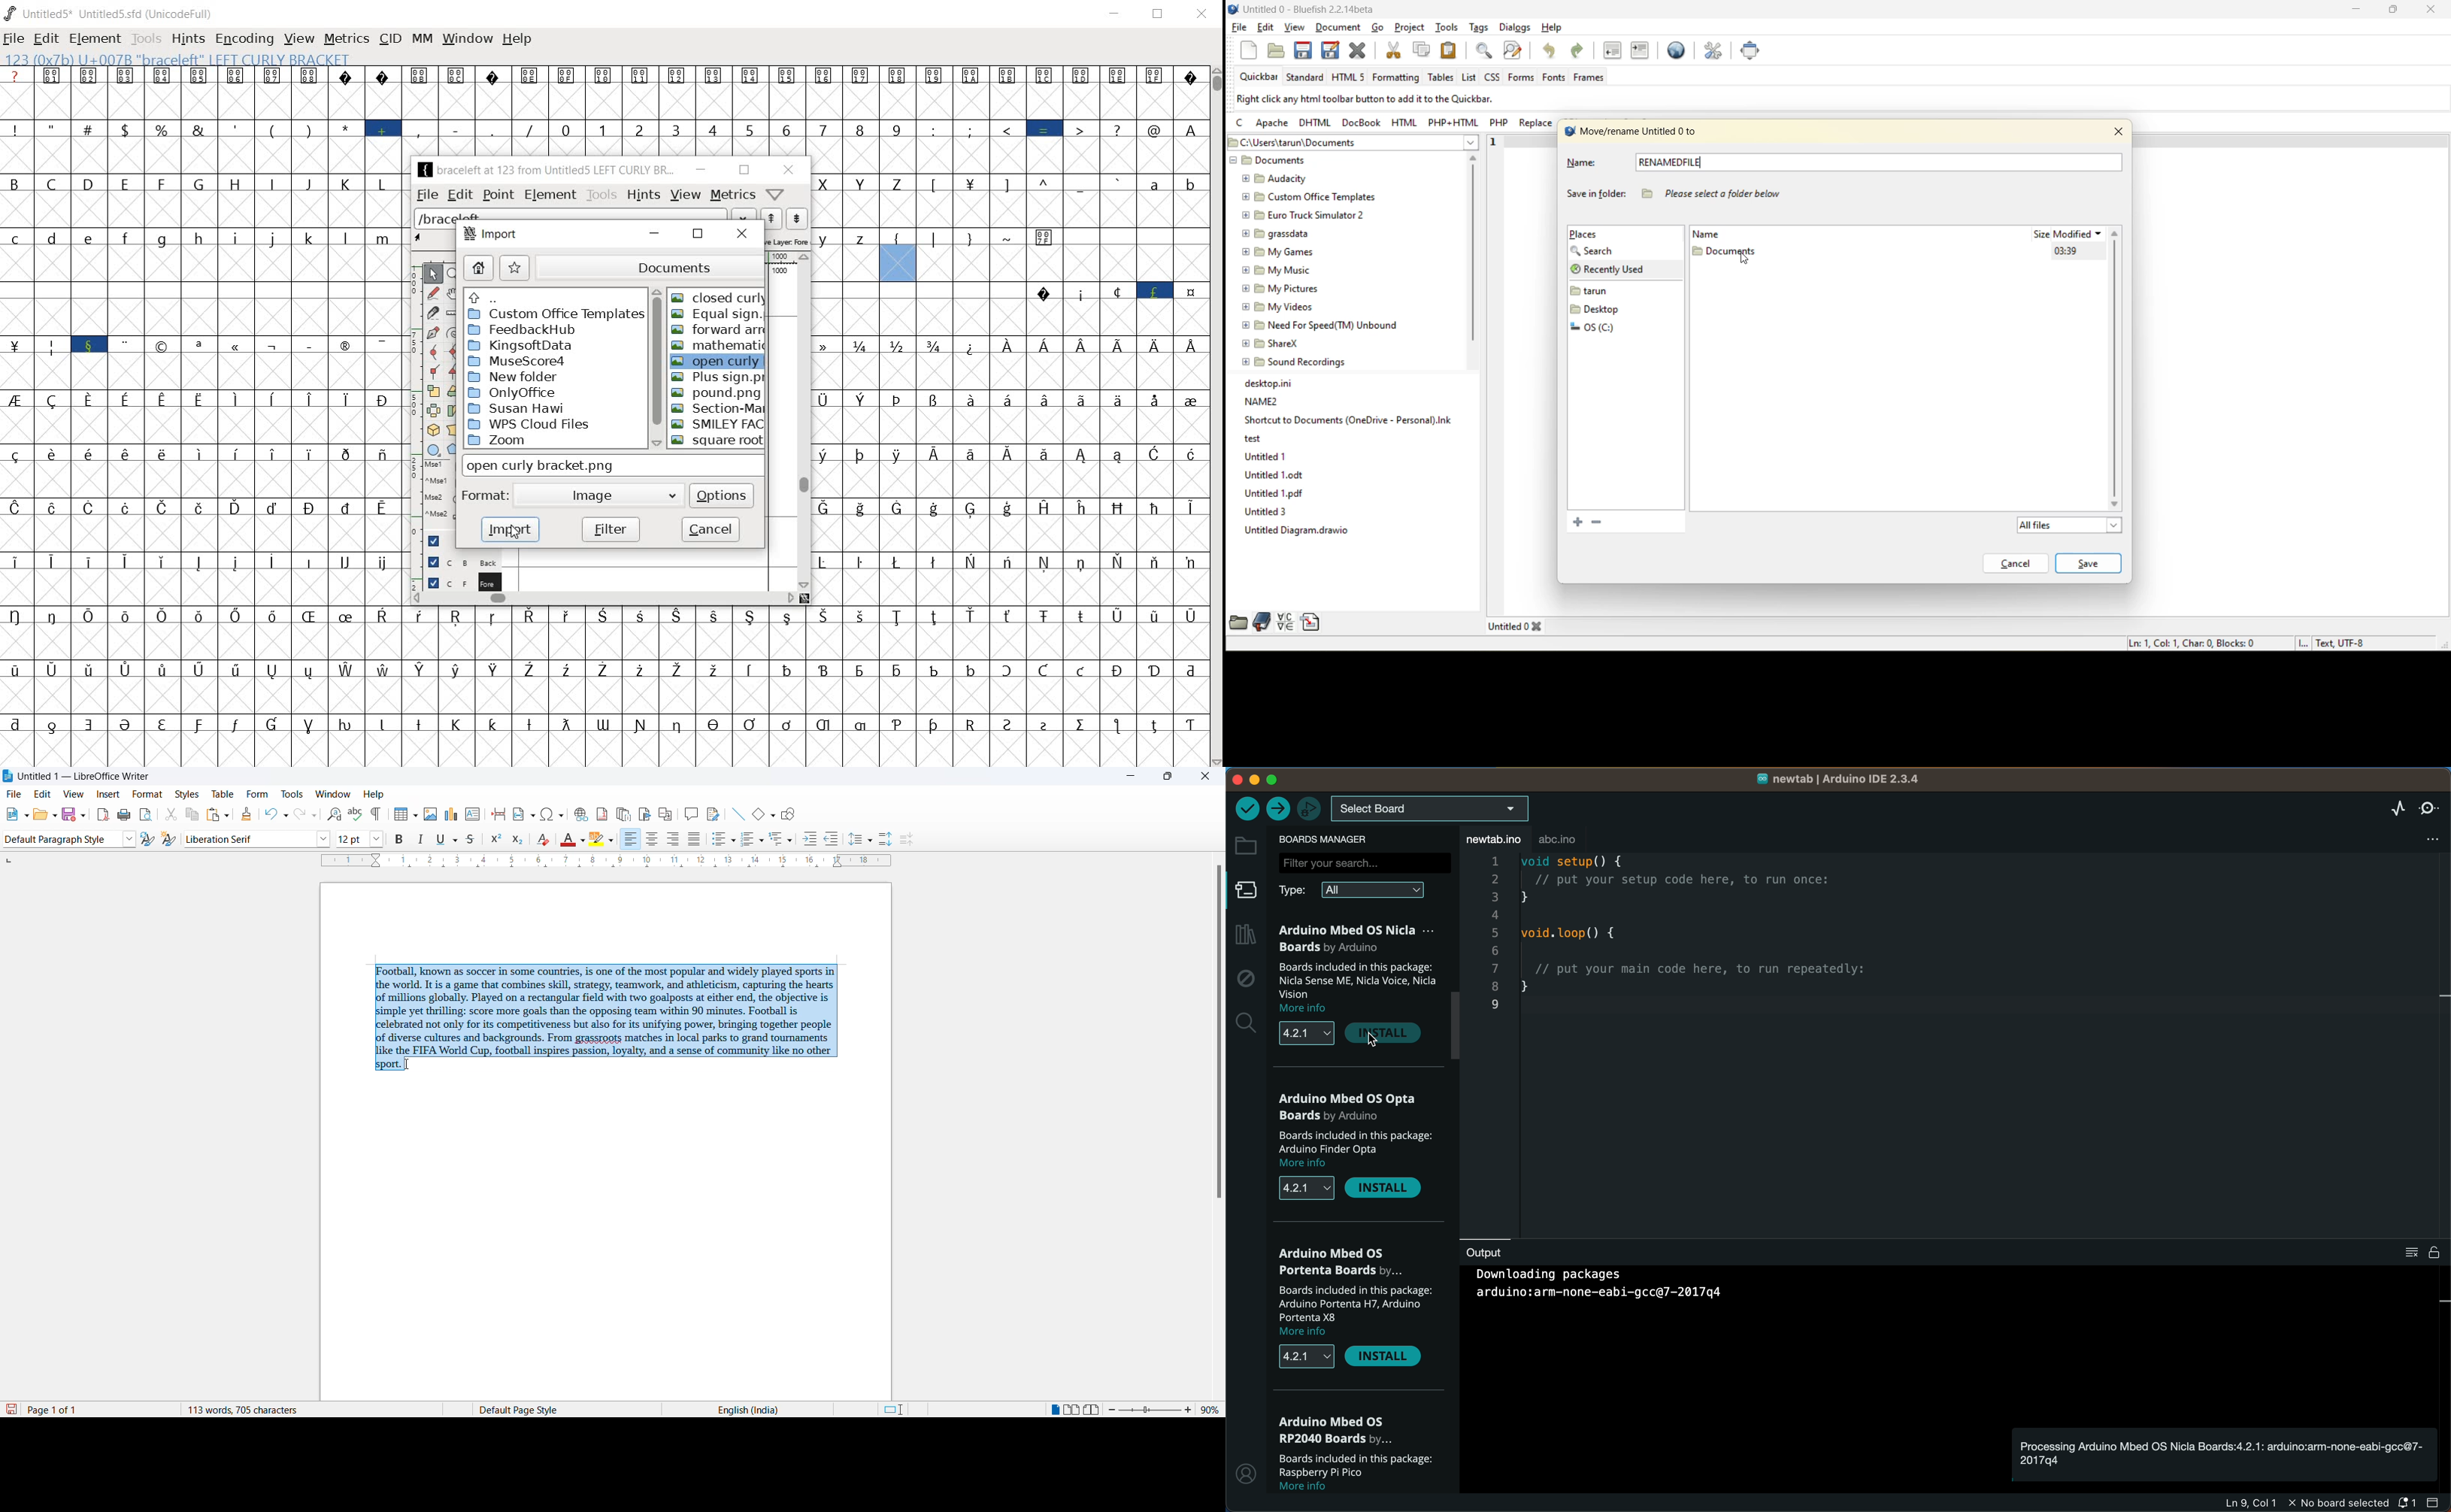  What do you see at coordinates (1602, 251) in the screenshot?
I see `search` at bounding box center [1602, 251].